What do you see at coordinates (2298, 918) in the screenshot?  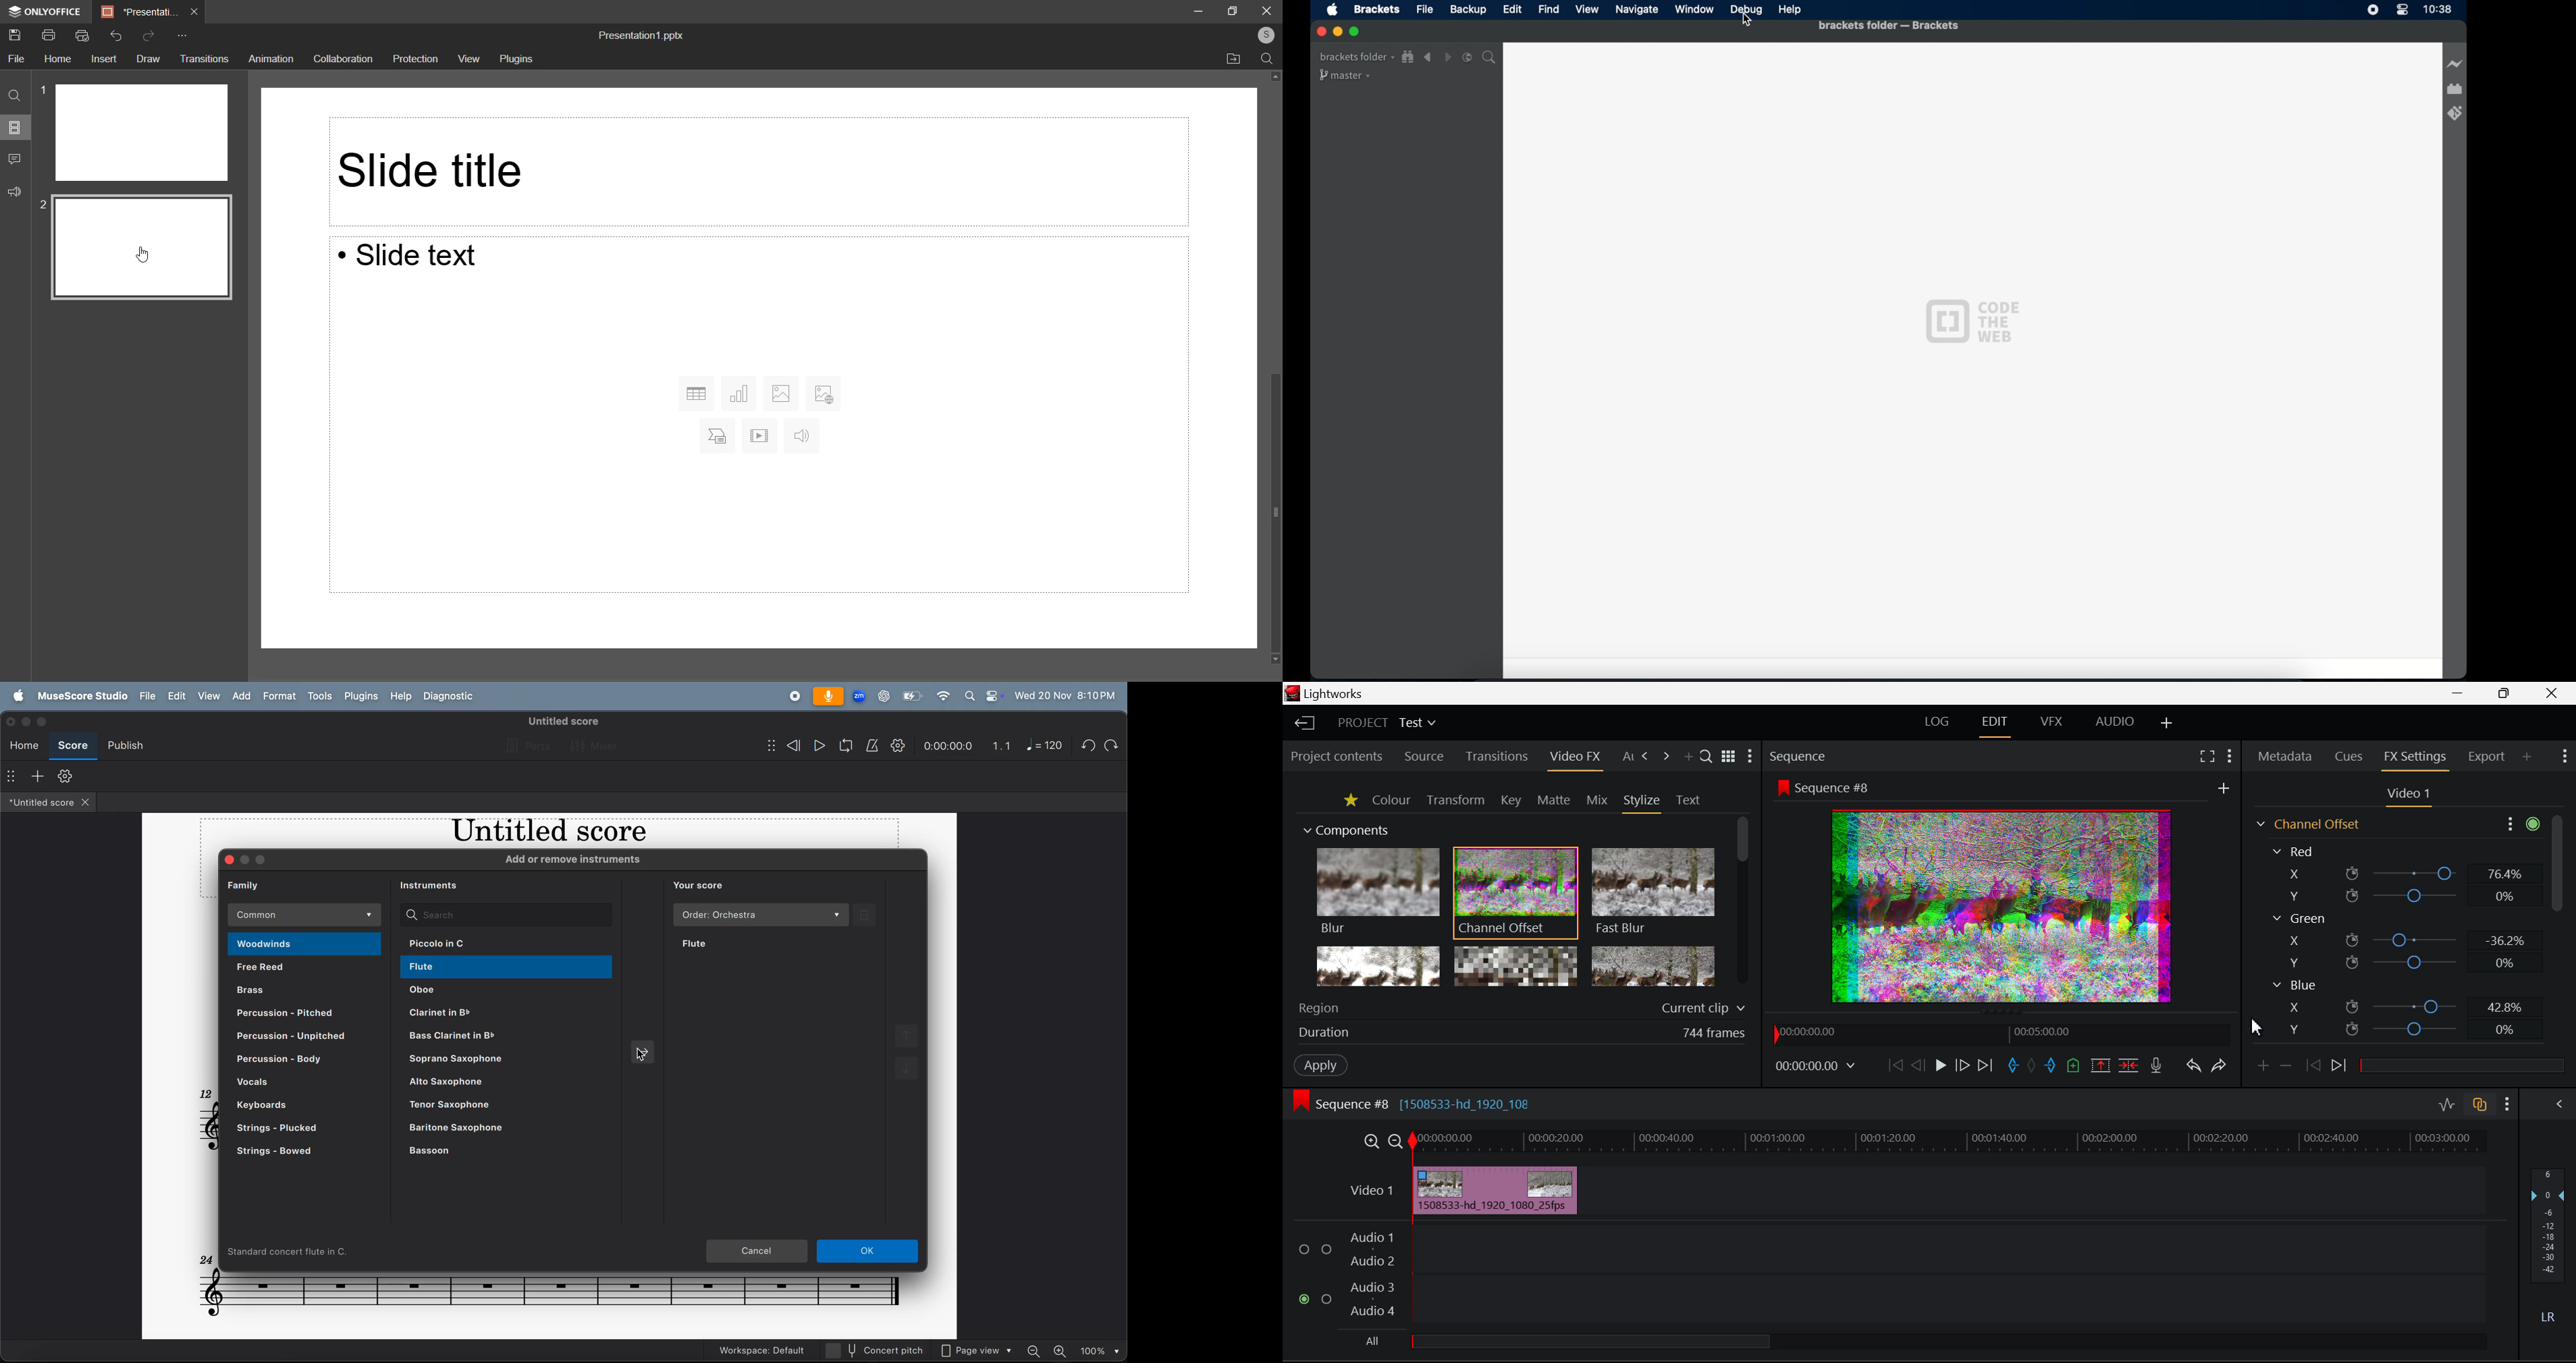 I see `Green` at bounding box center [2298, 918].